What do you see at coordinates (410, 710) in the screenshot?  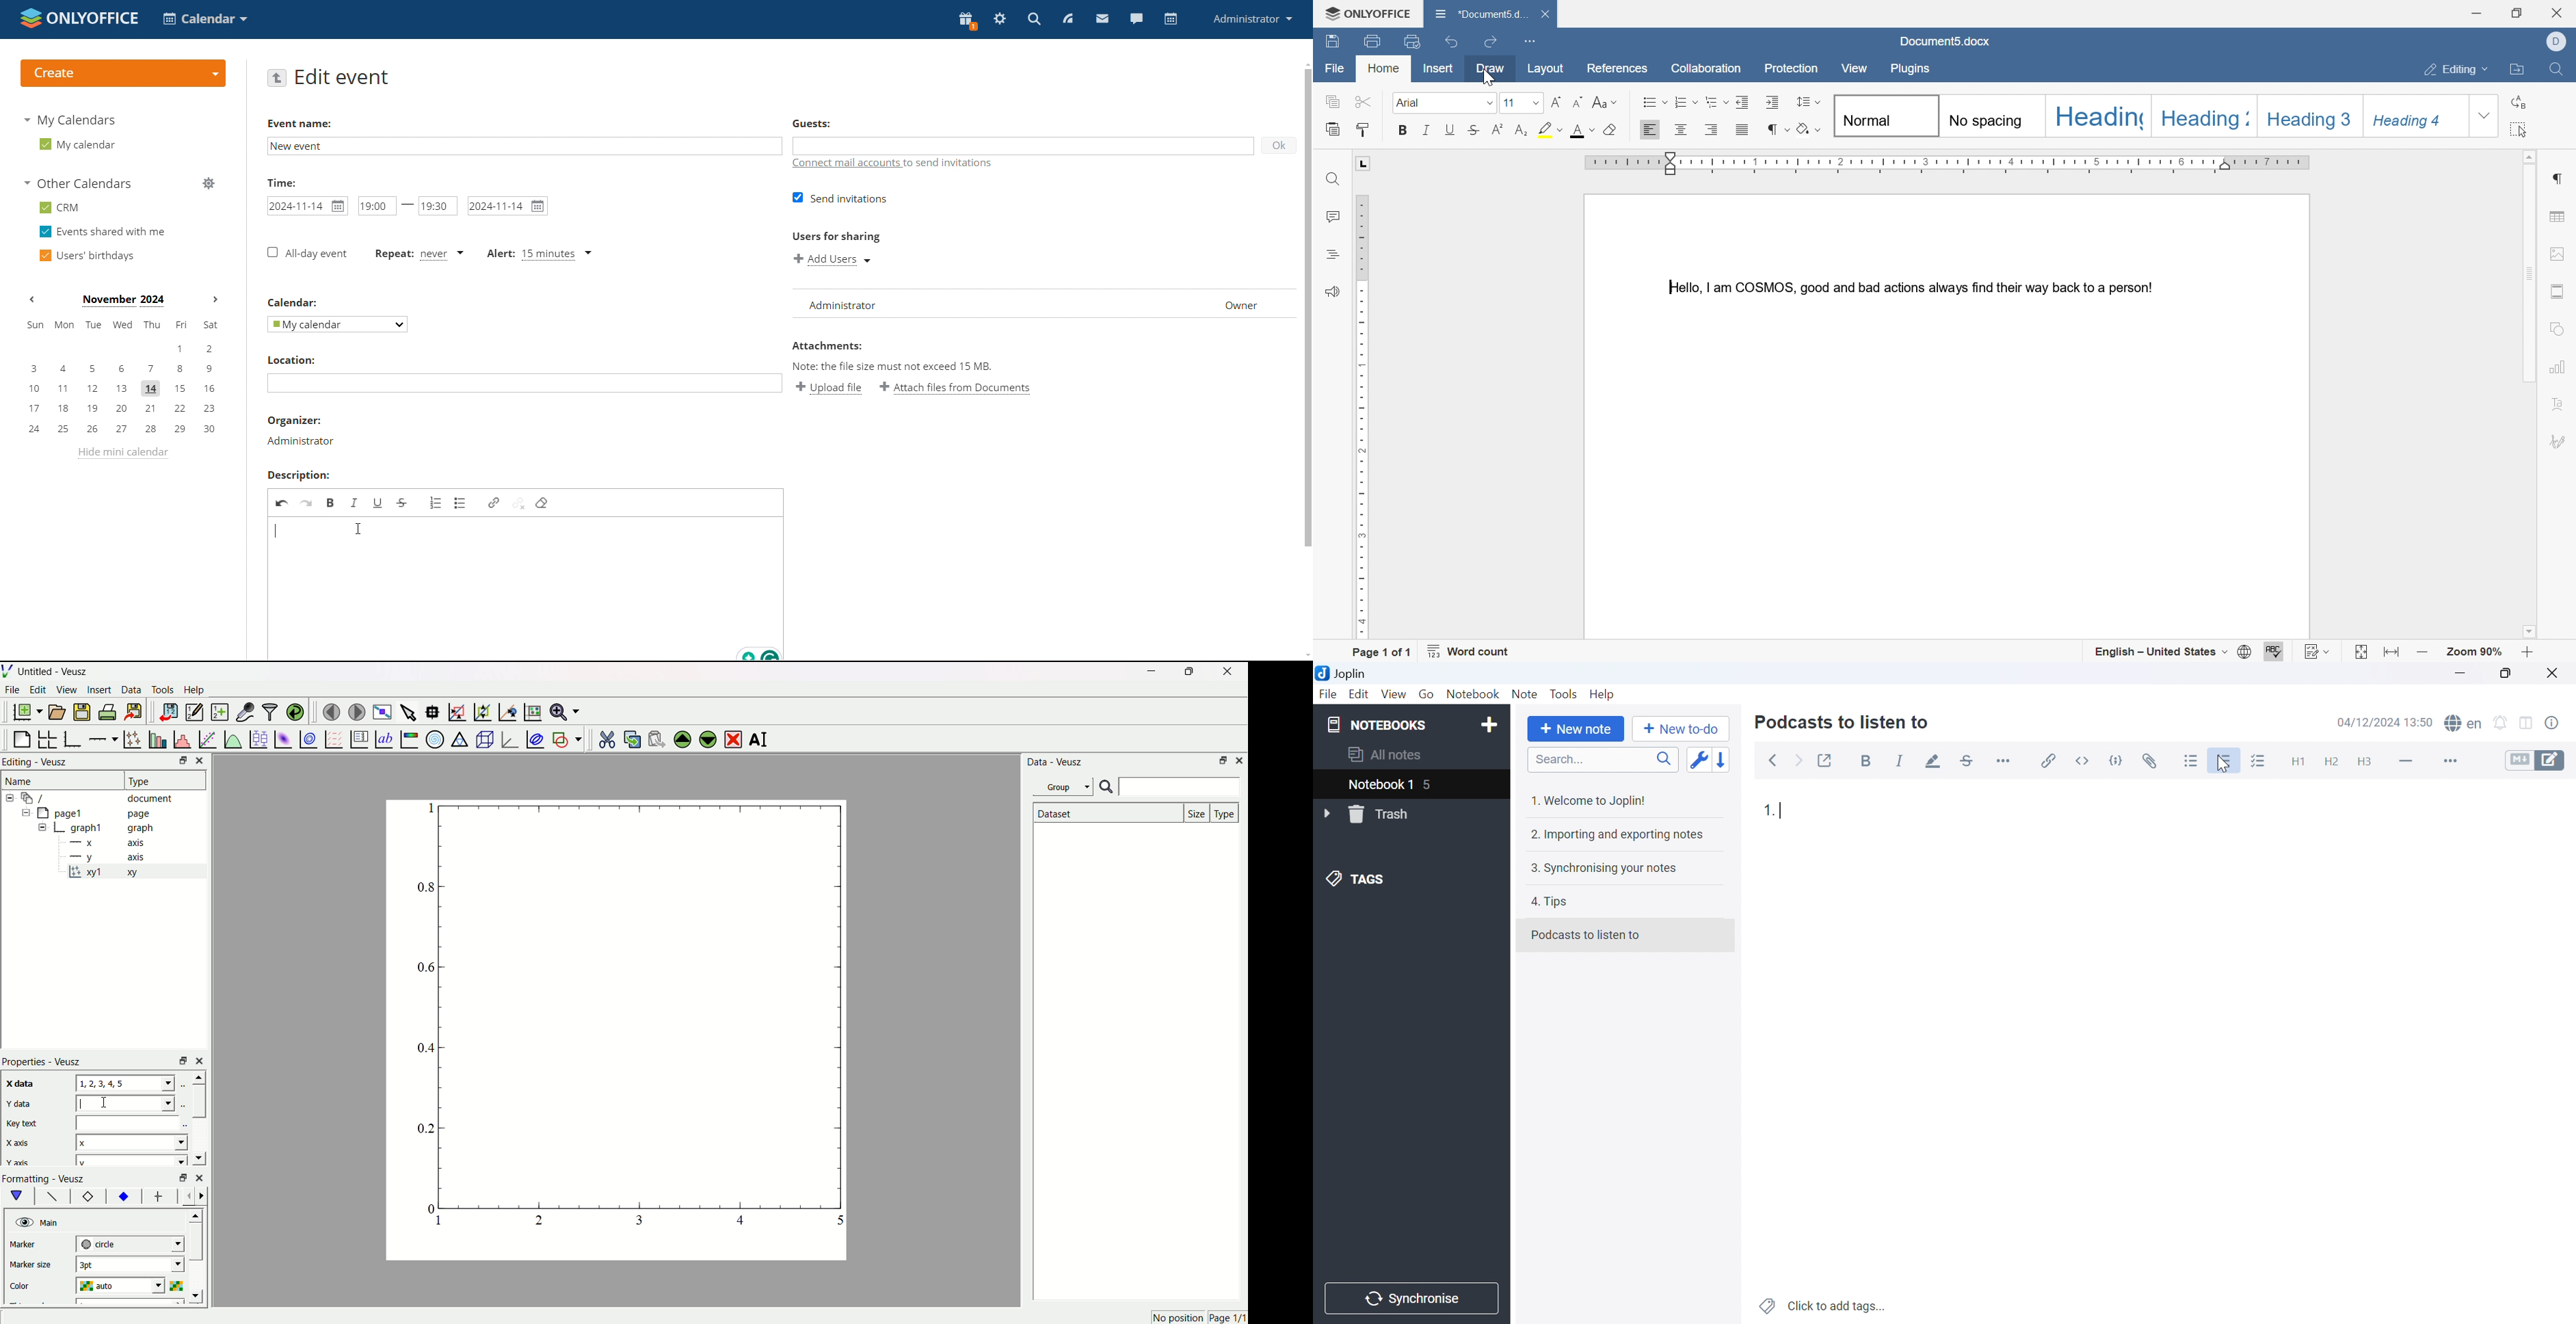 I see `select items` at bounding box center [410, 710].